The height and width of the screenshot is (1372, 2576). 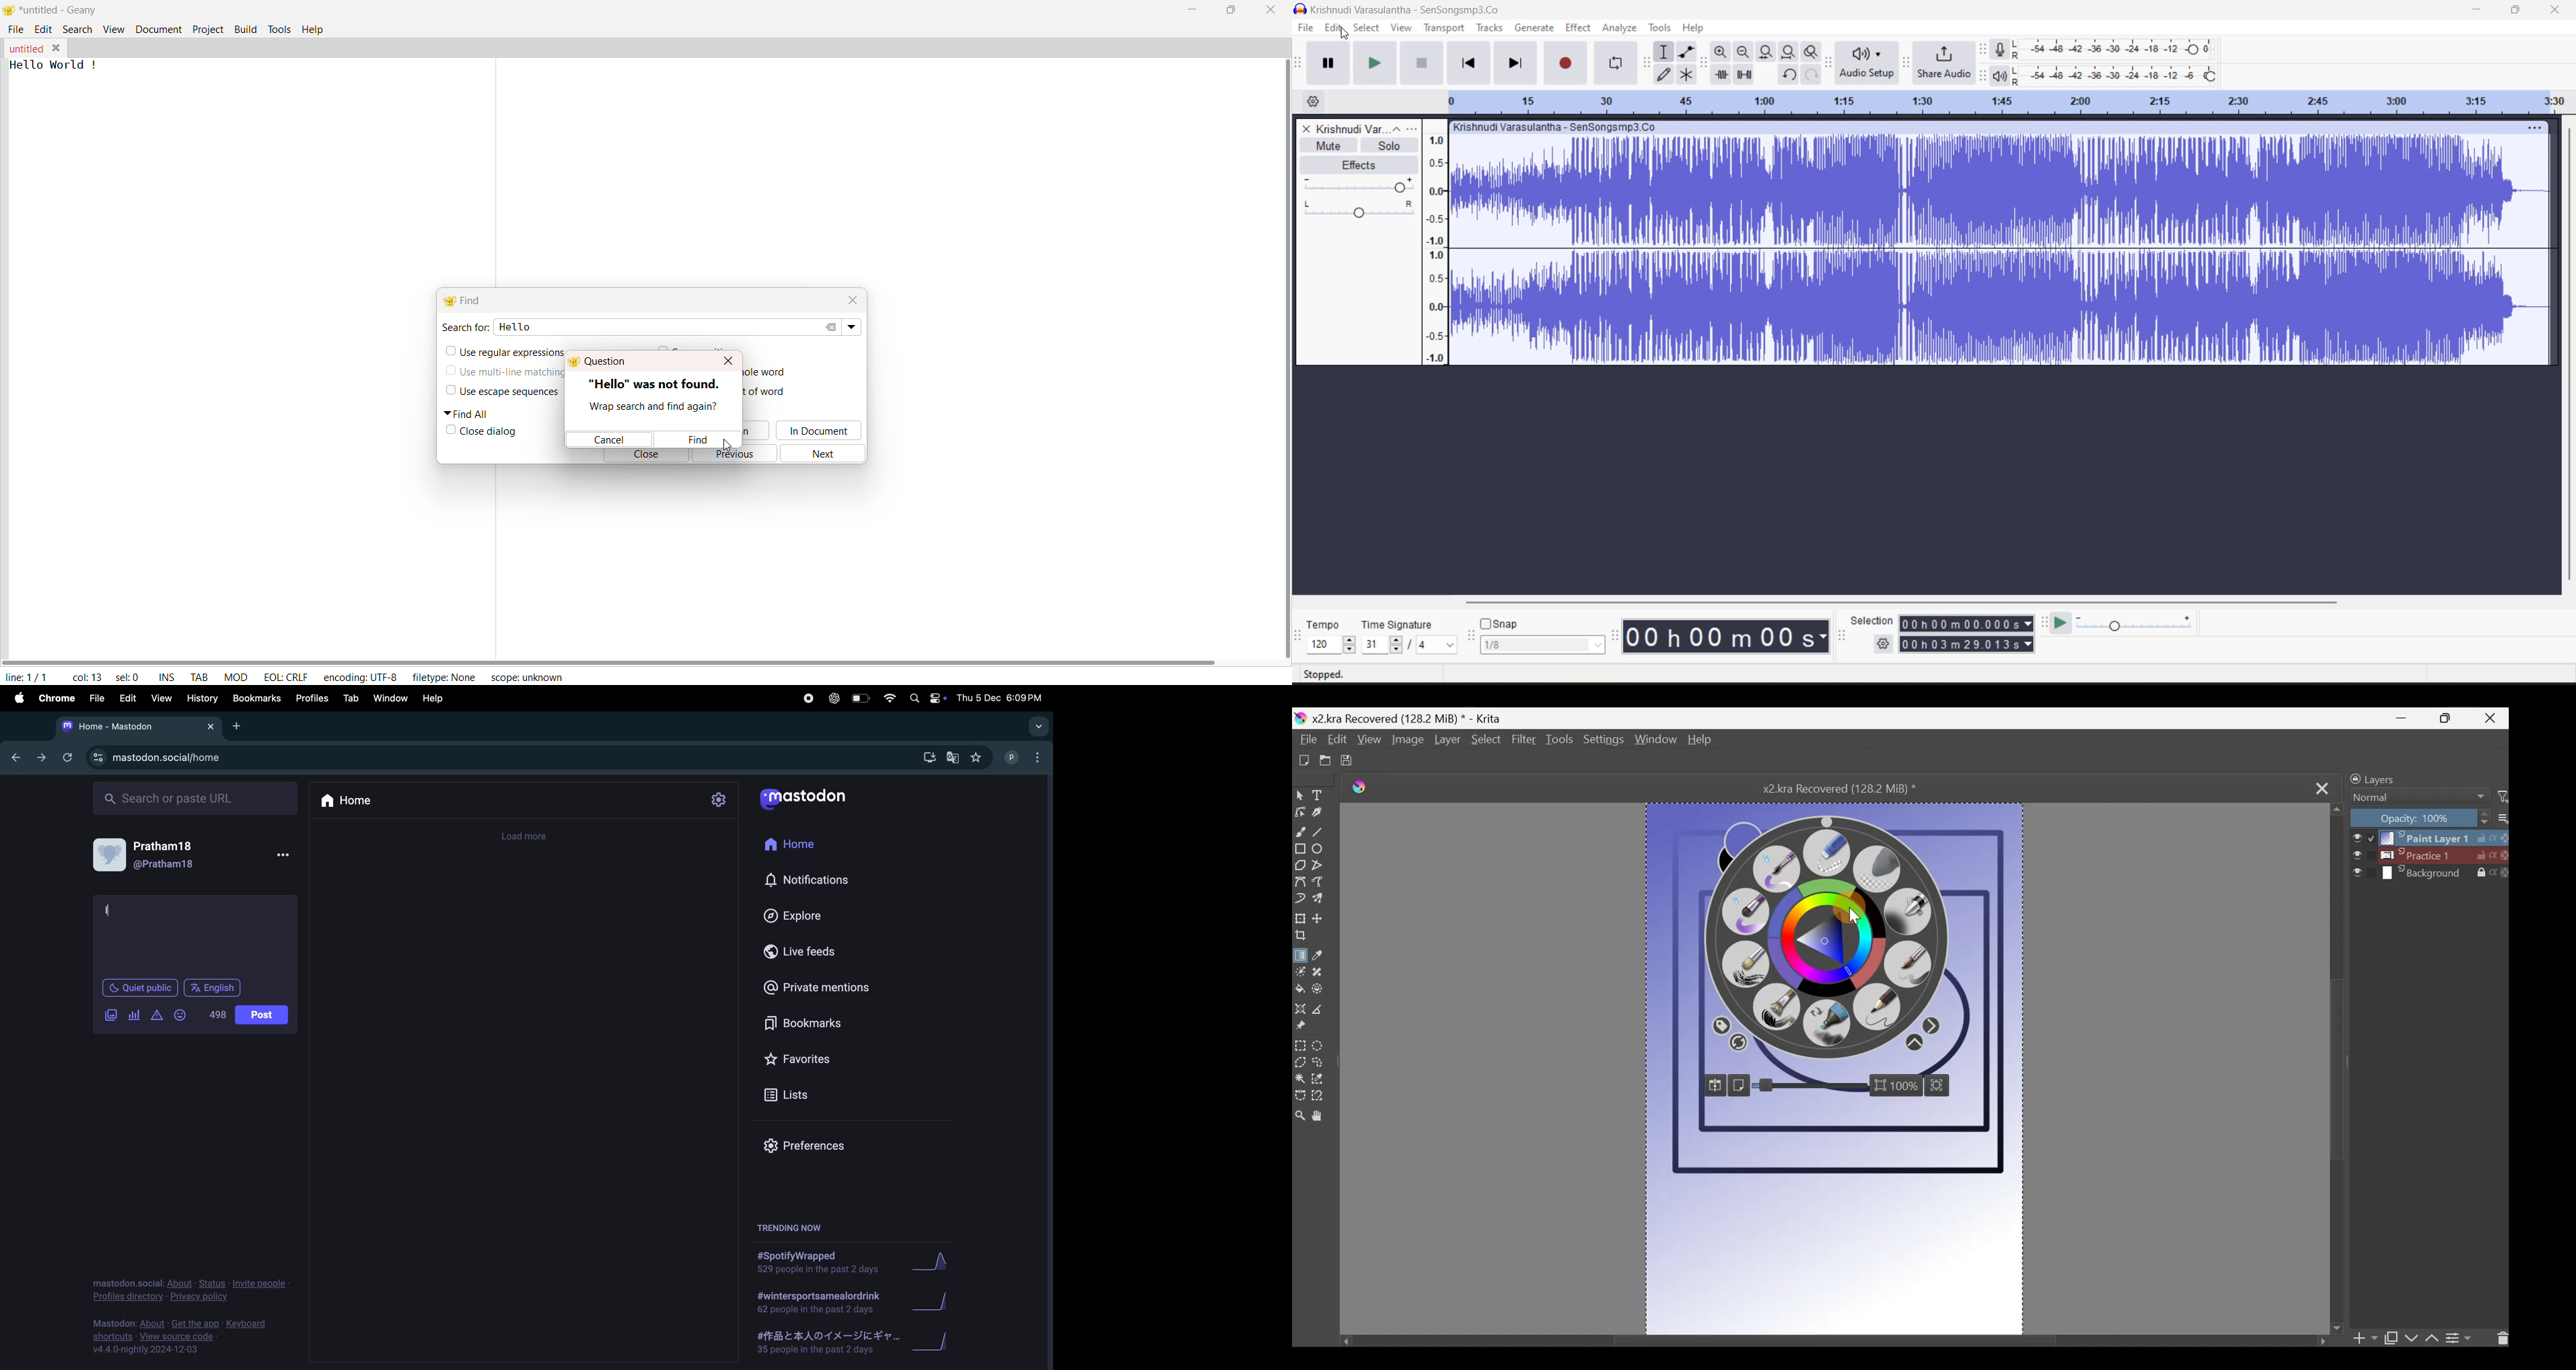 What do you see at coordinates (2408, 718) in the screenshot?
I see `Minimise` at bounding box center [2408, 718].